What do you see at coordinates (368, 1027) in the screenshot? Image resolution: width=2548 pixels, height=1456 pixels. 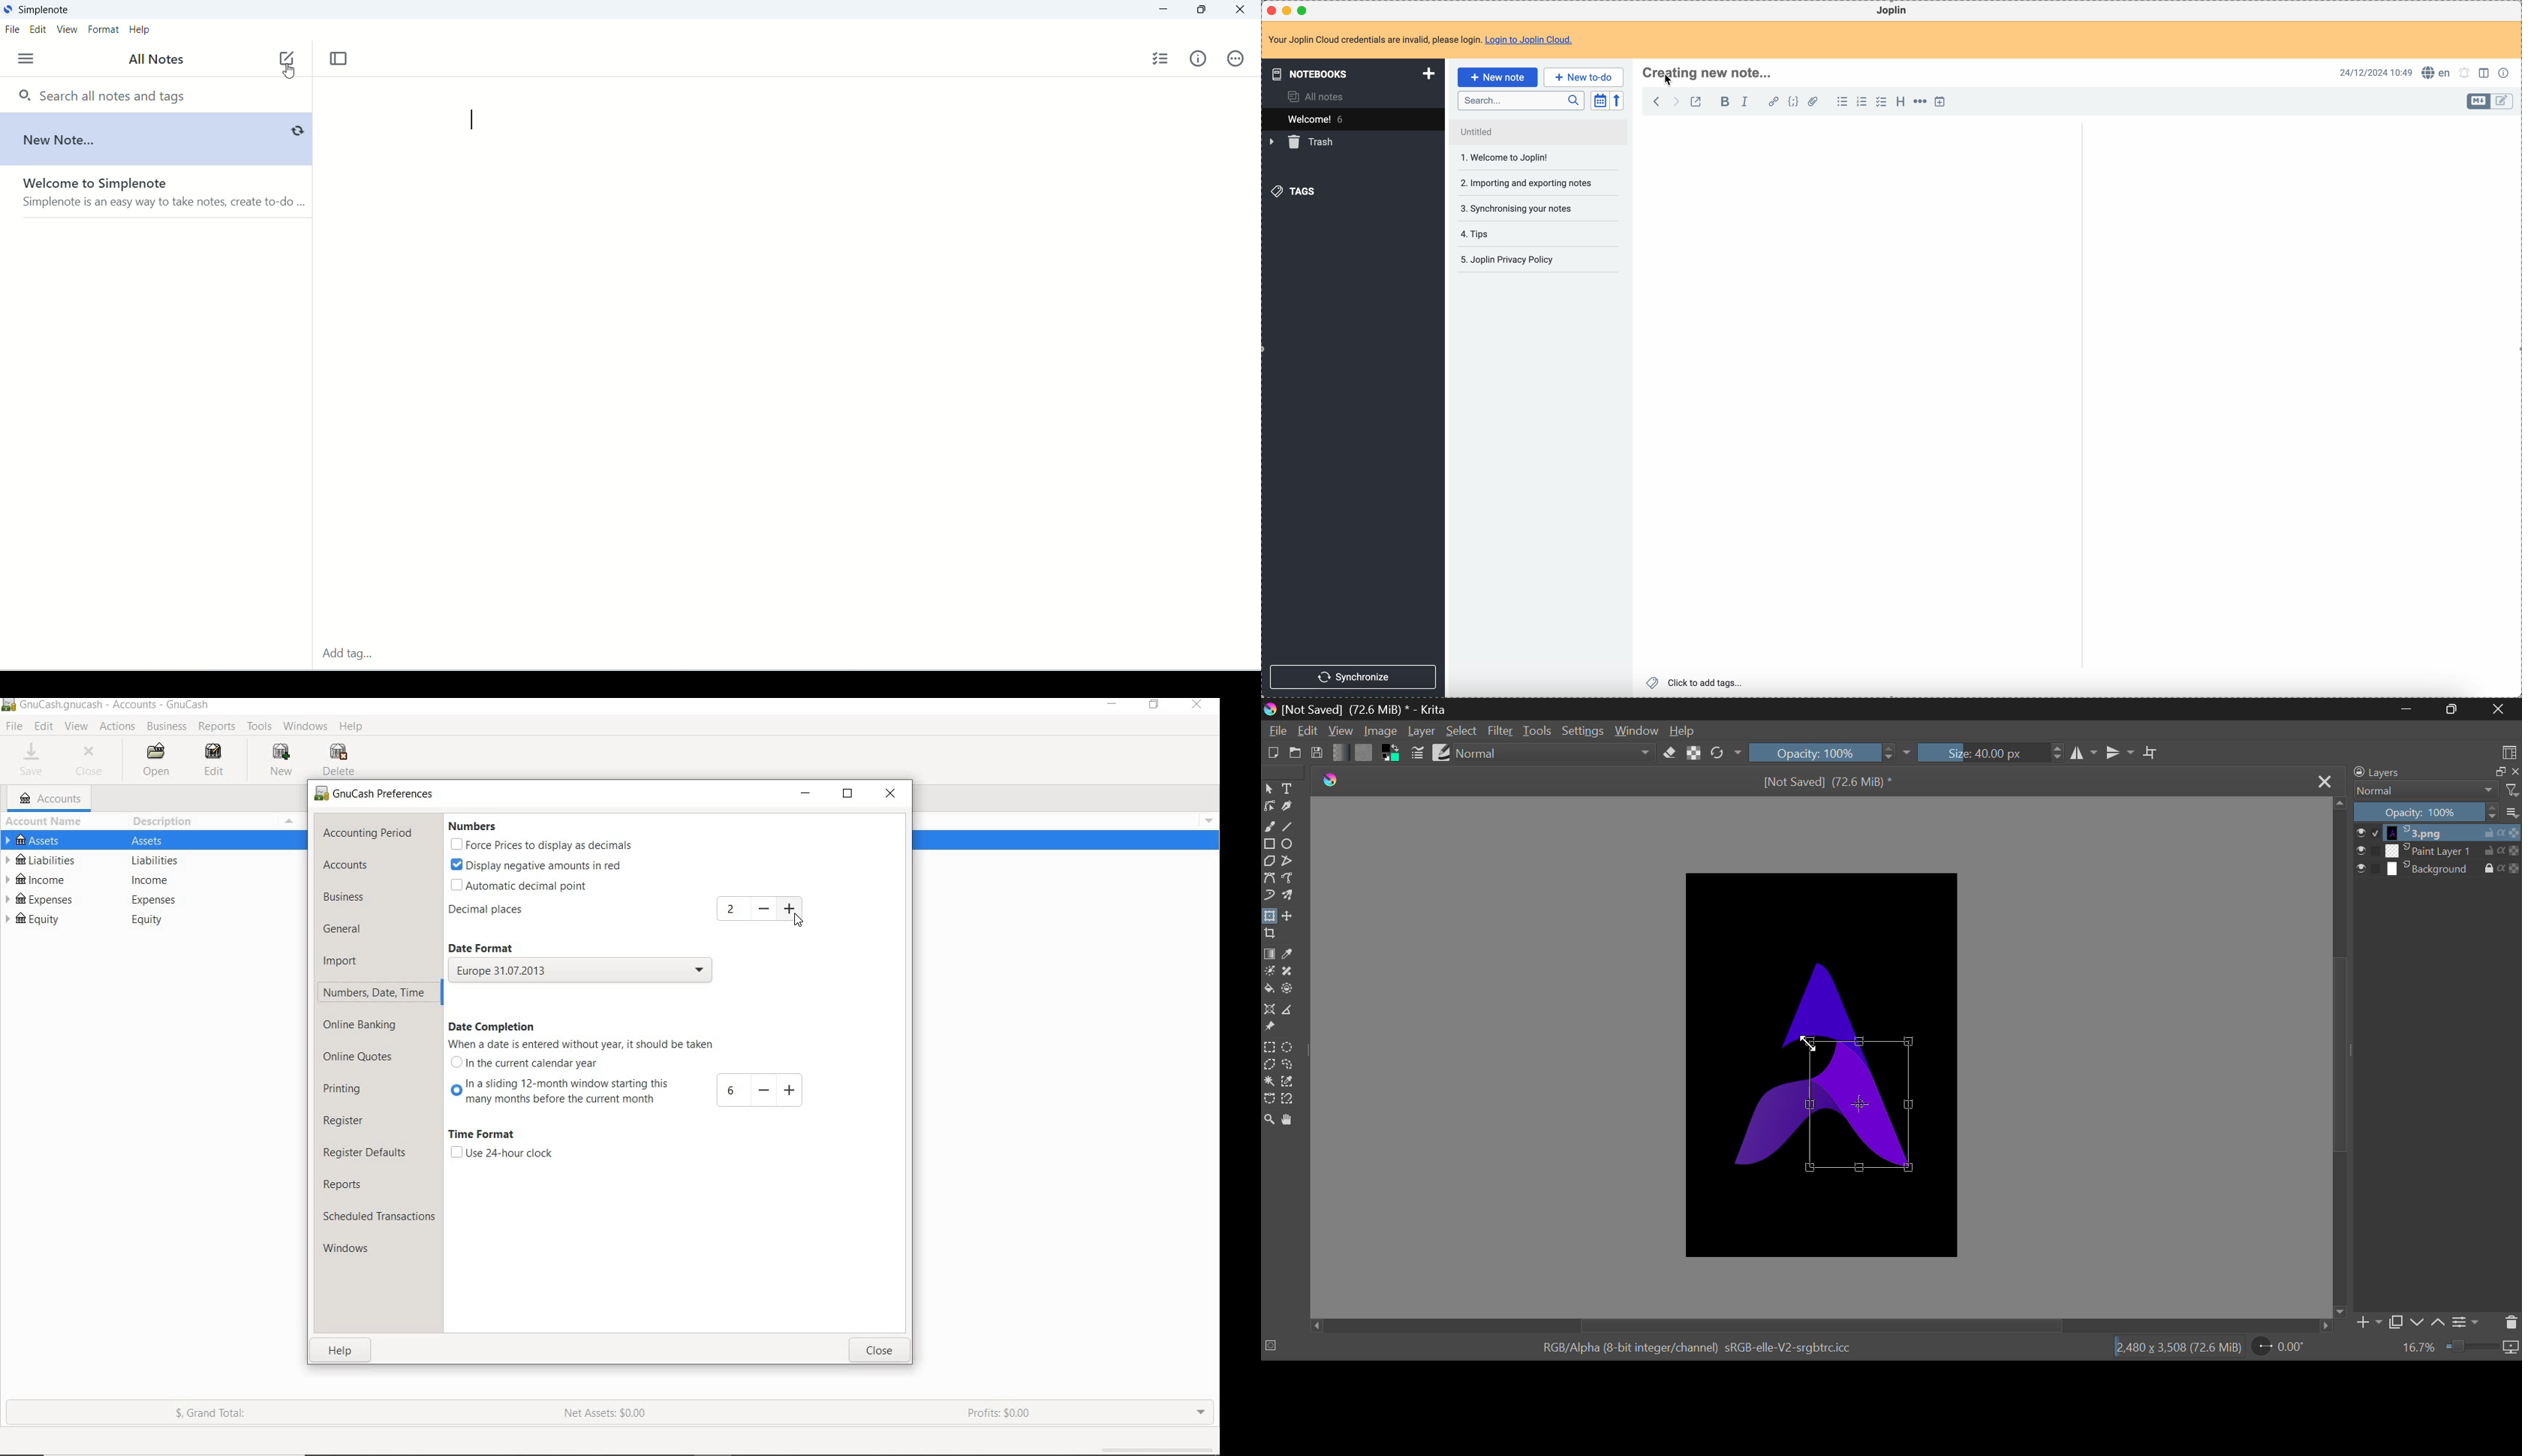 I see `online banking` at bounding box center [368, 1027].